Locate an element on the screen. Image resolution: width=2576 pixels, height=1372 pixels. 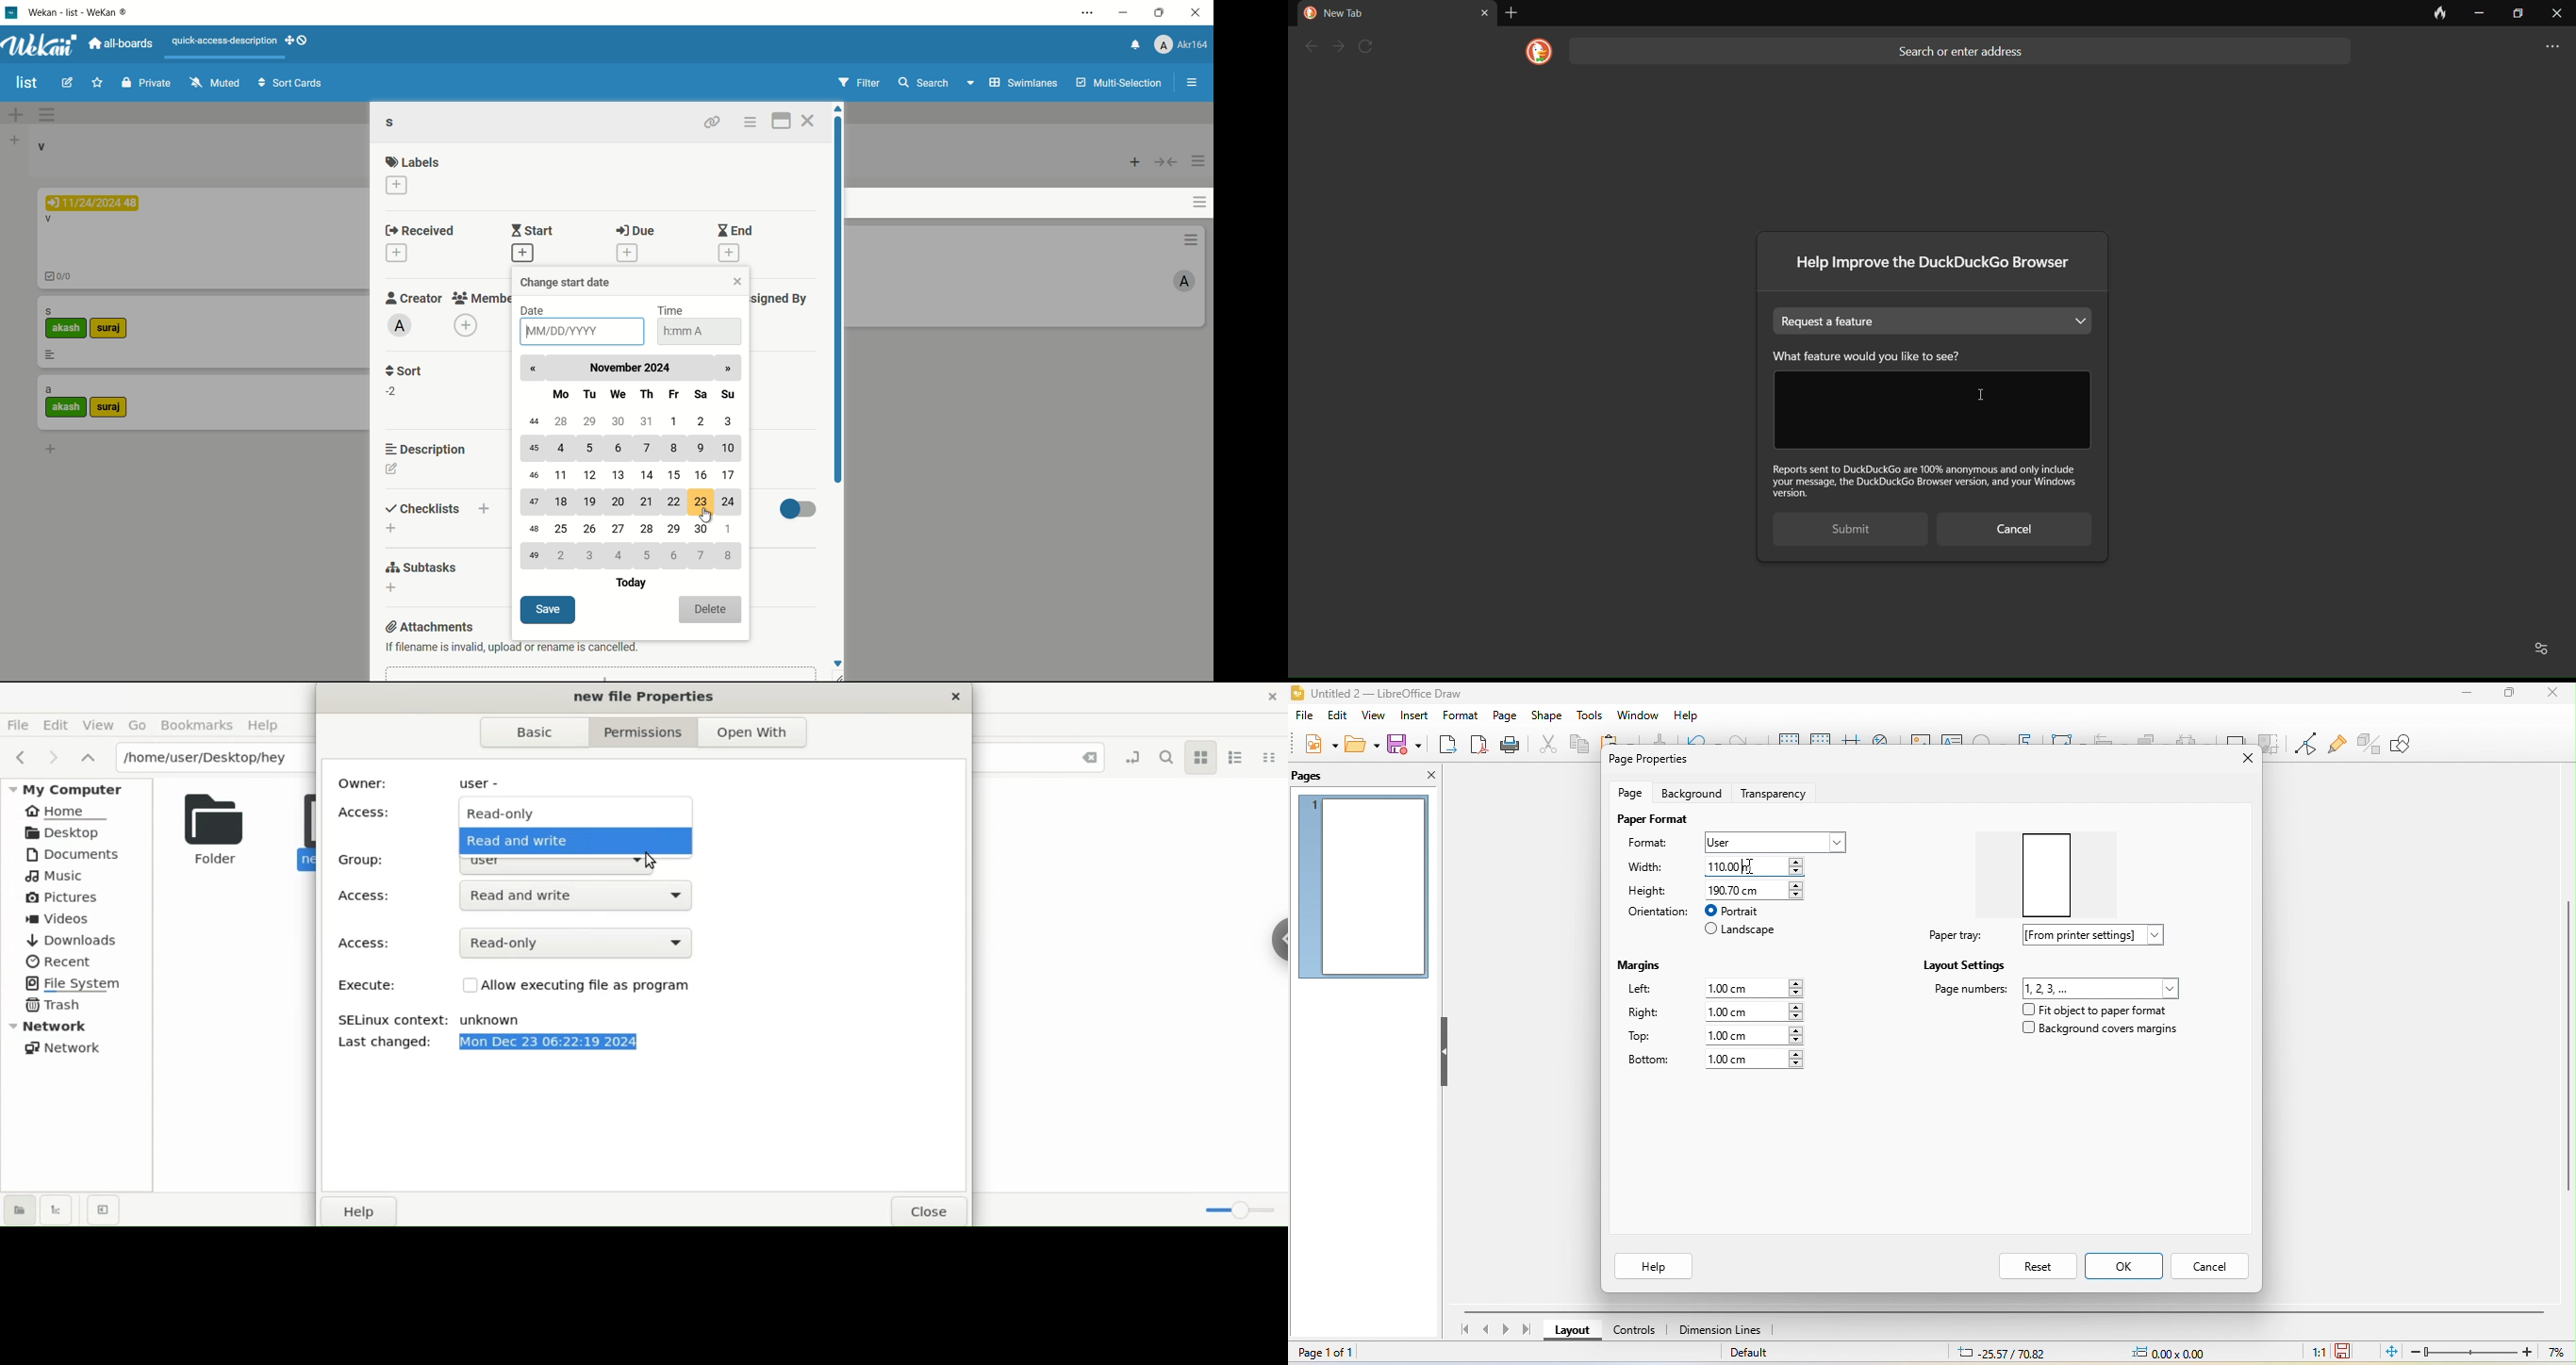
layout settings is located at coordinates (1965, 964).